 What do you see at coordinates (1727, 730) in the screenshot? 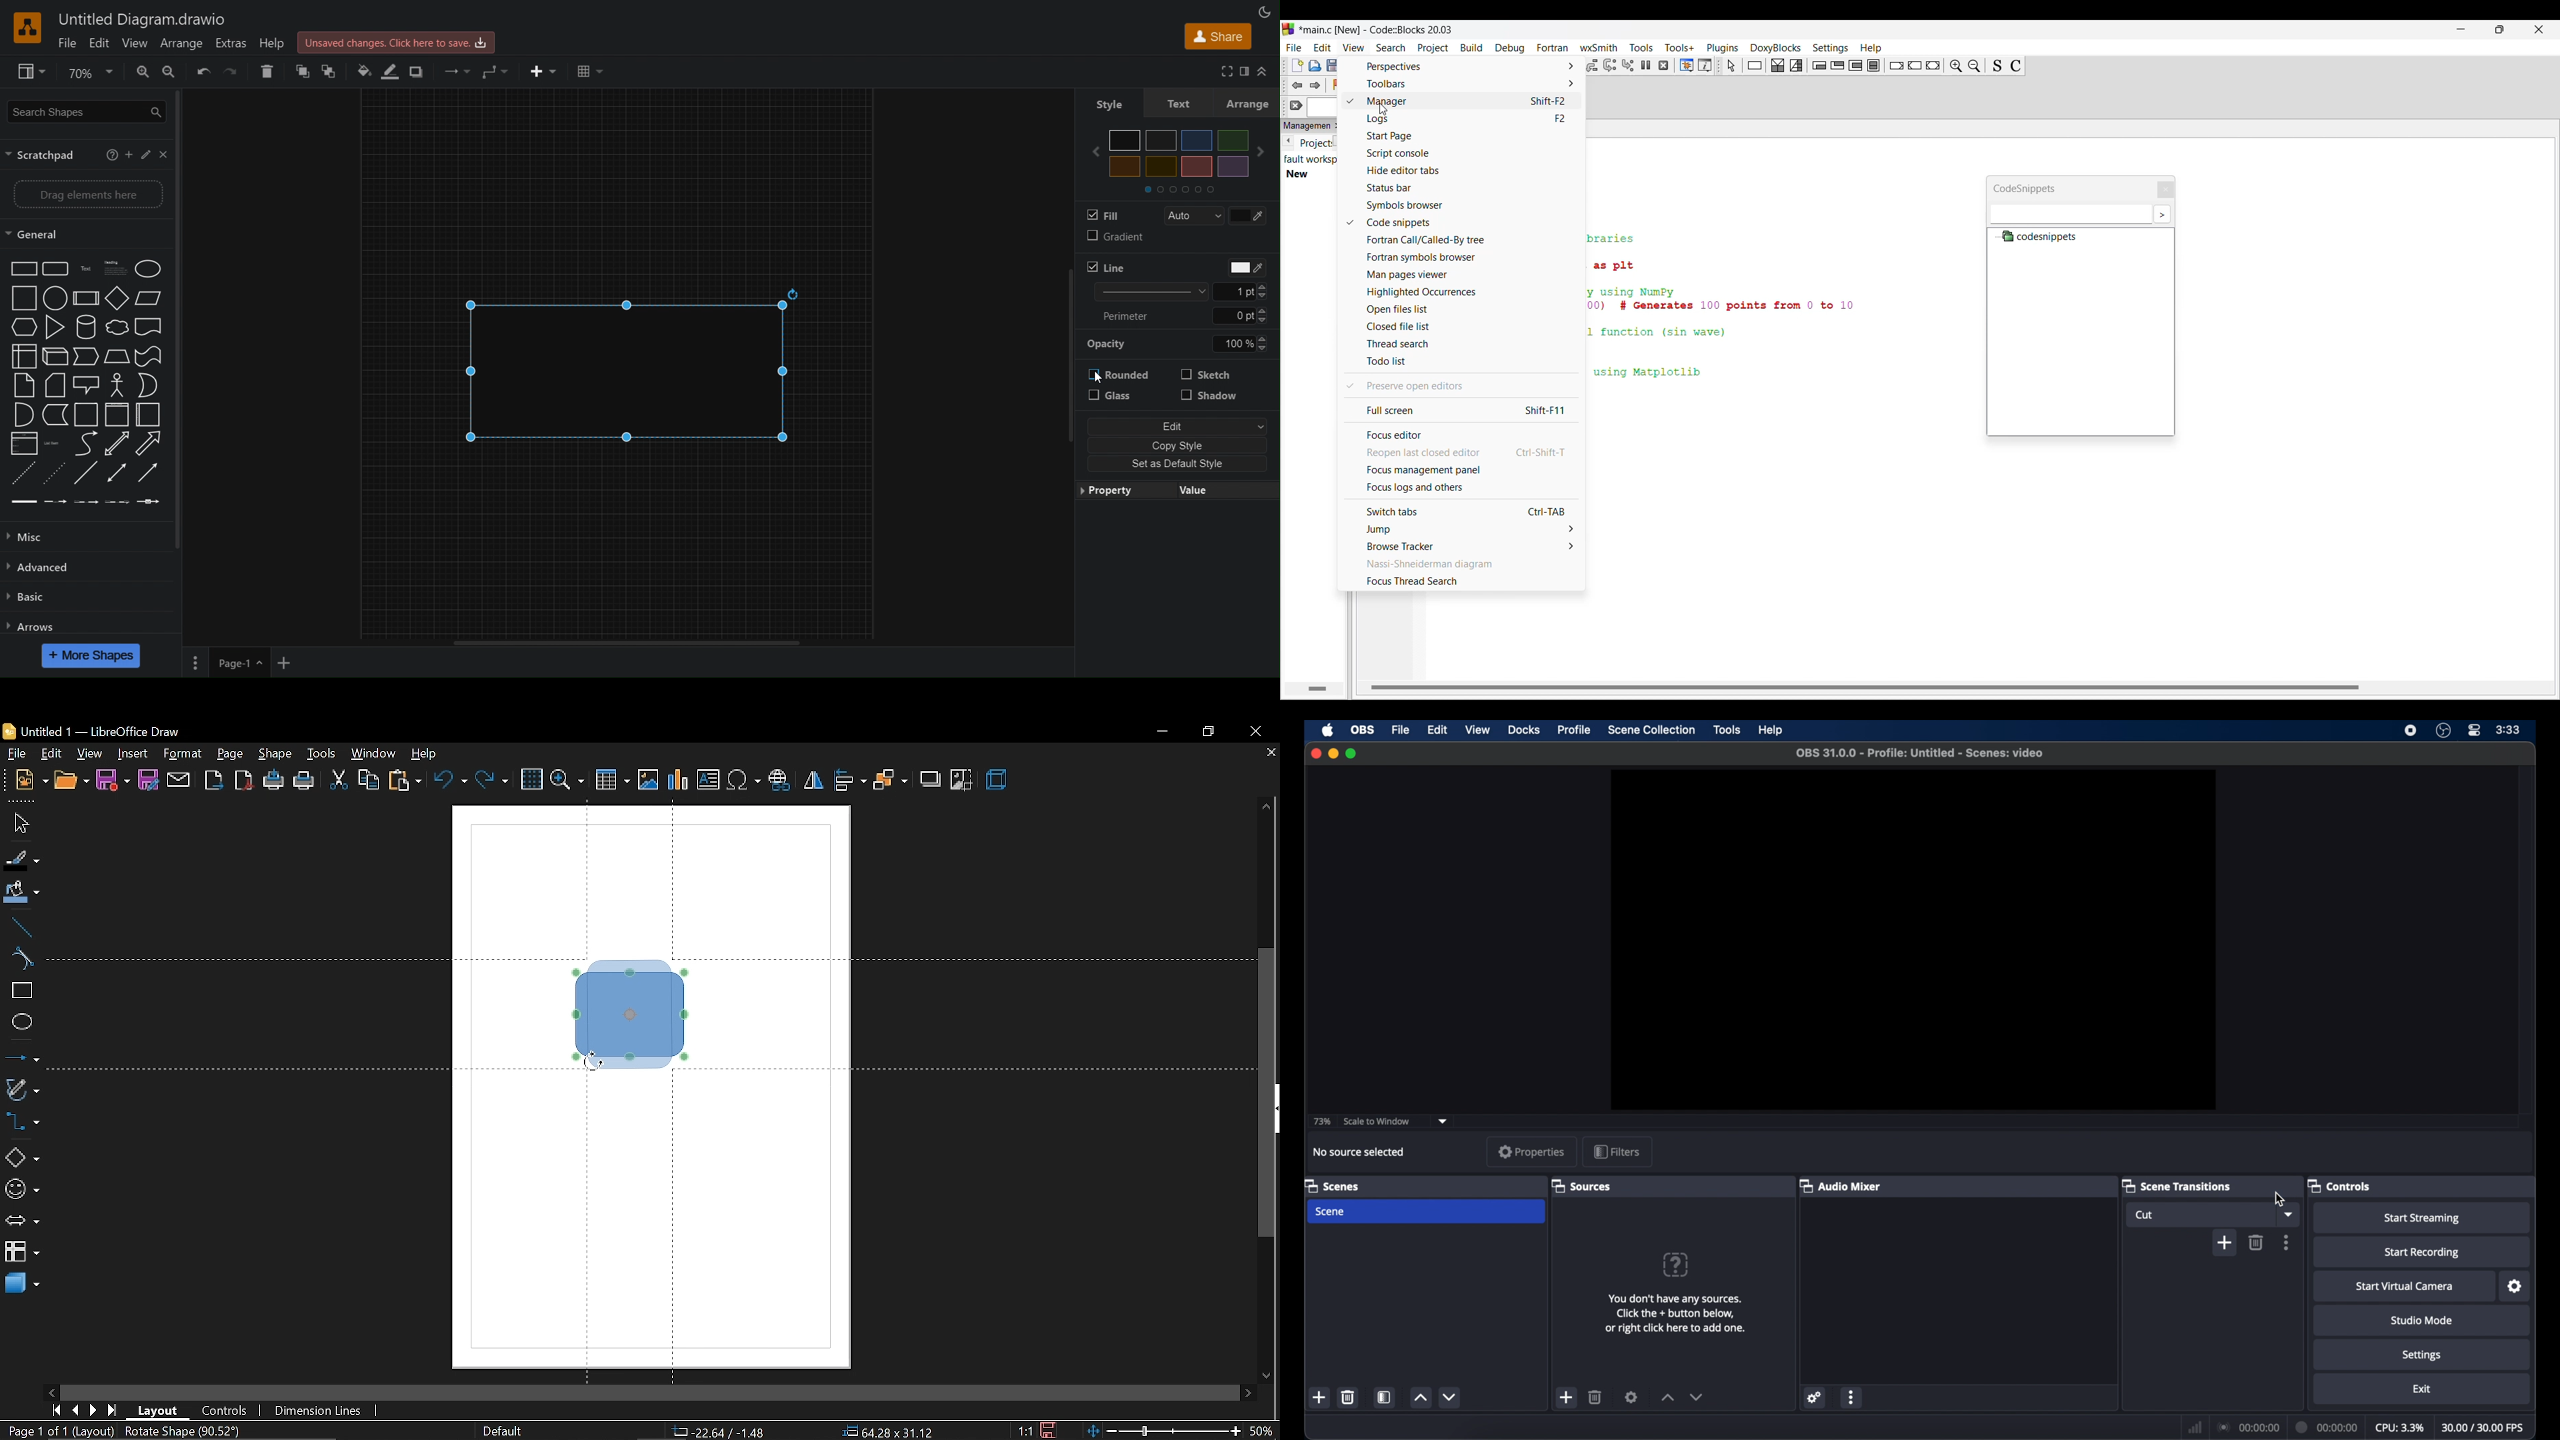
I see `tools` at bounding box center [1727, 730].